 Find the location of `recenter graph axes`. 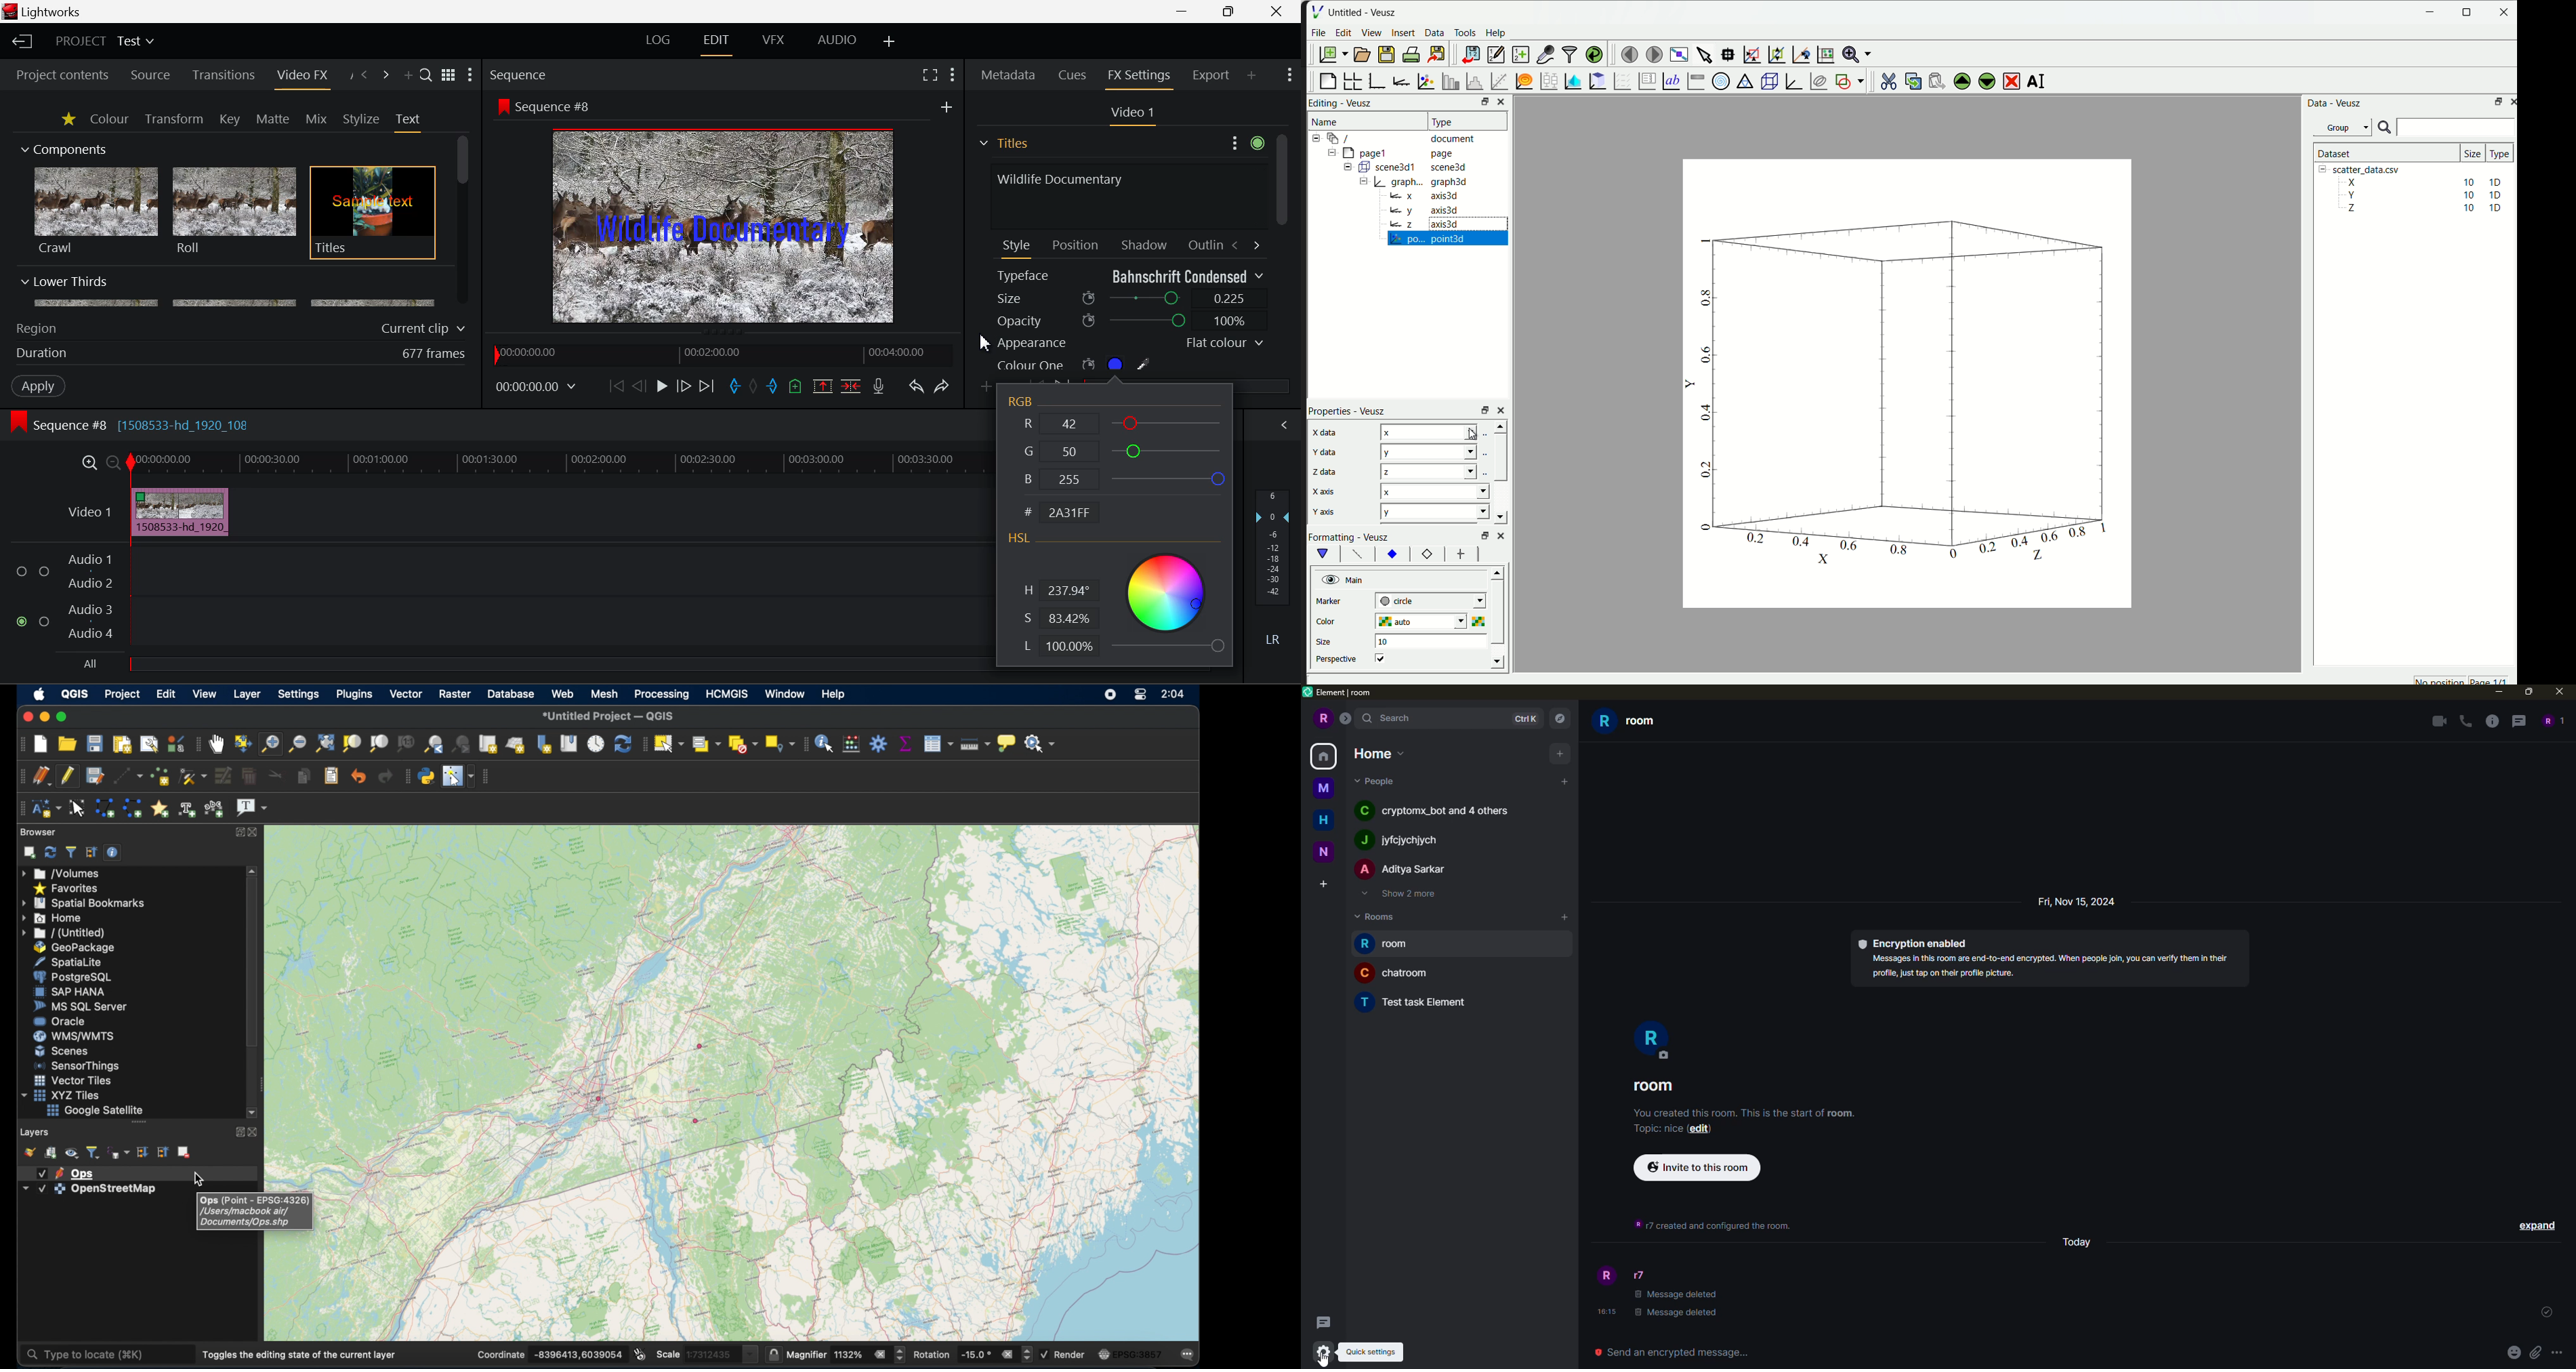

recenter graph axes is located at coordinates (1798, 52).